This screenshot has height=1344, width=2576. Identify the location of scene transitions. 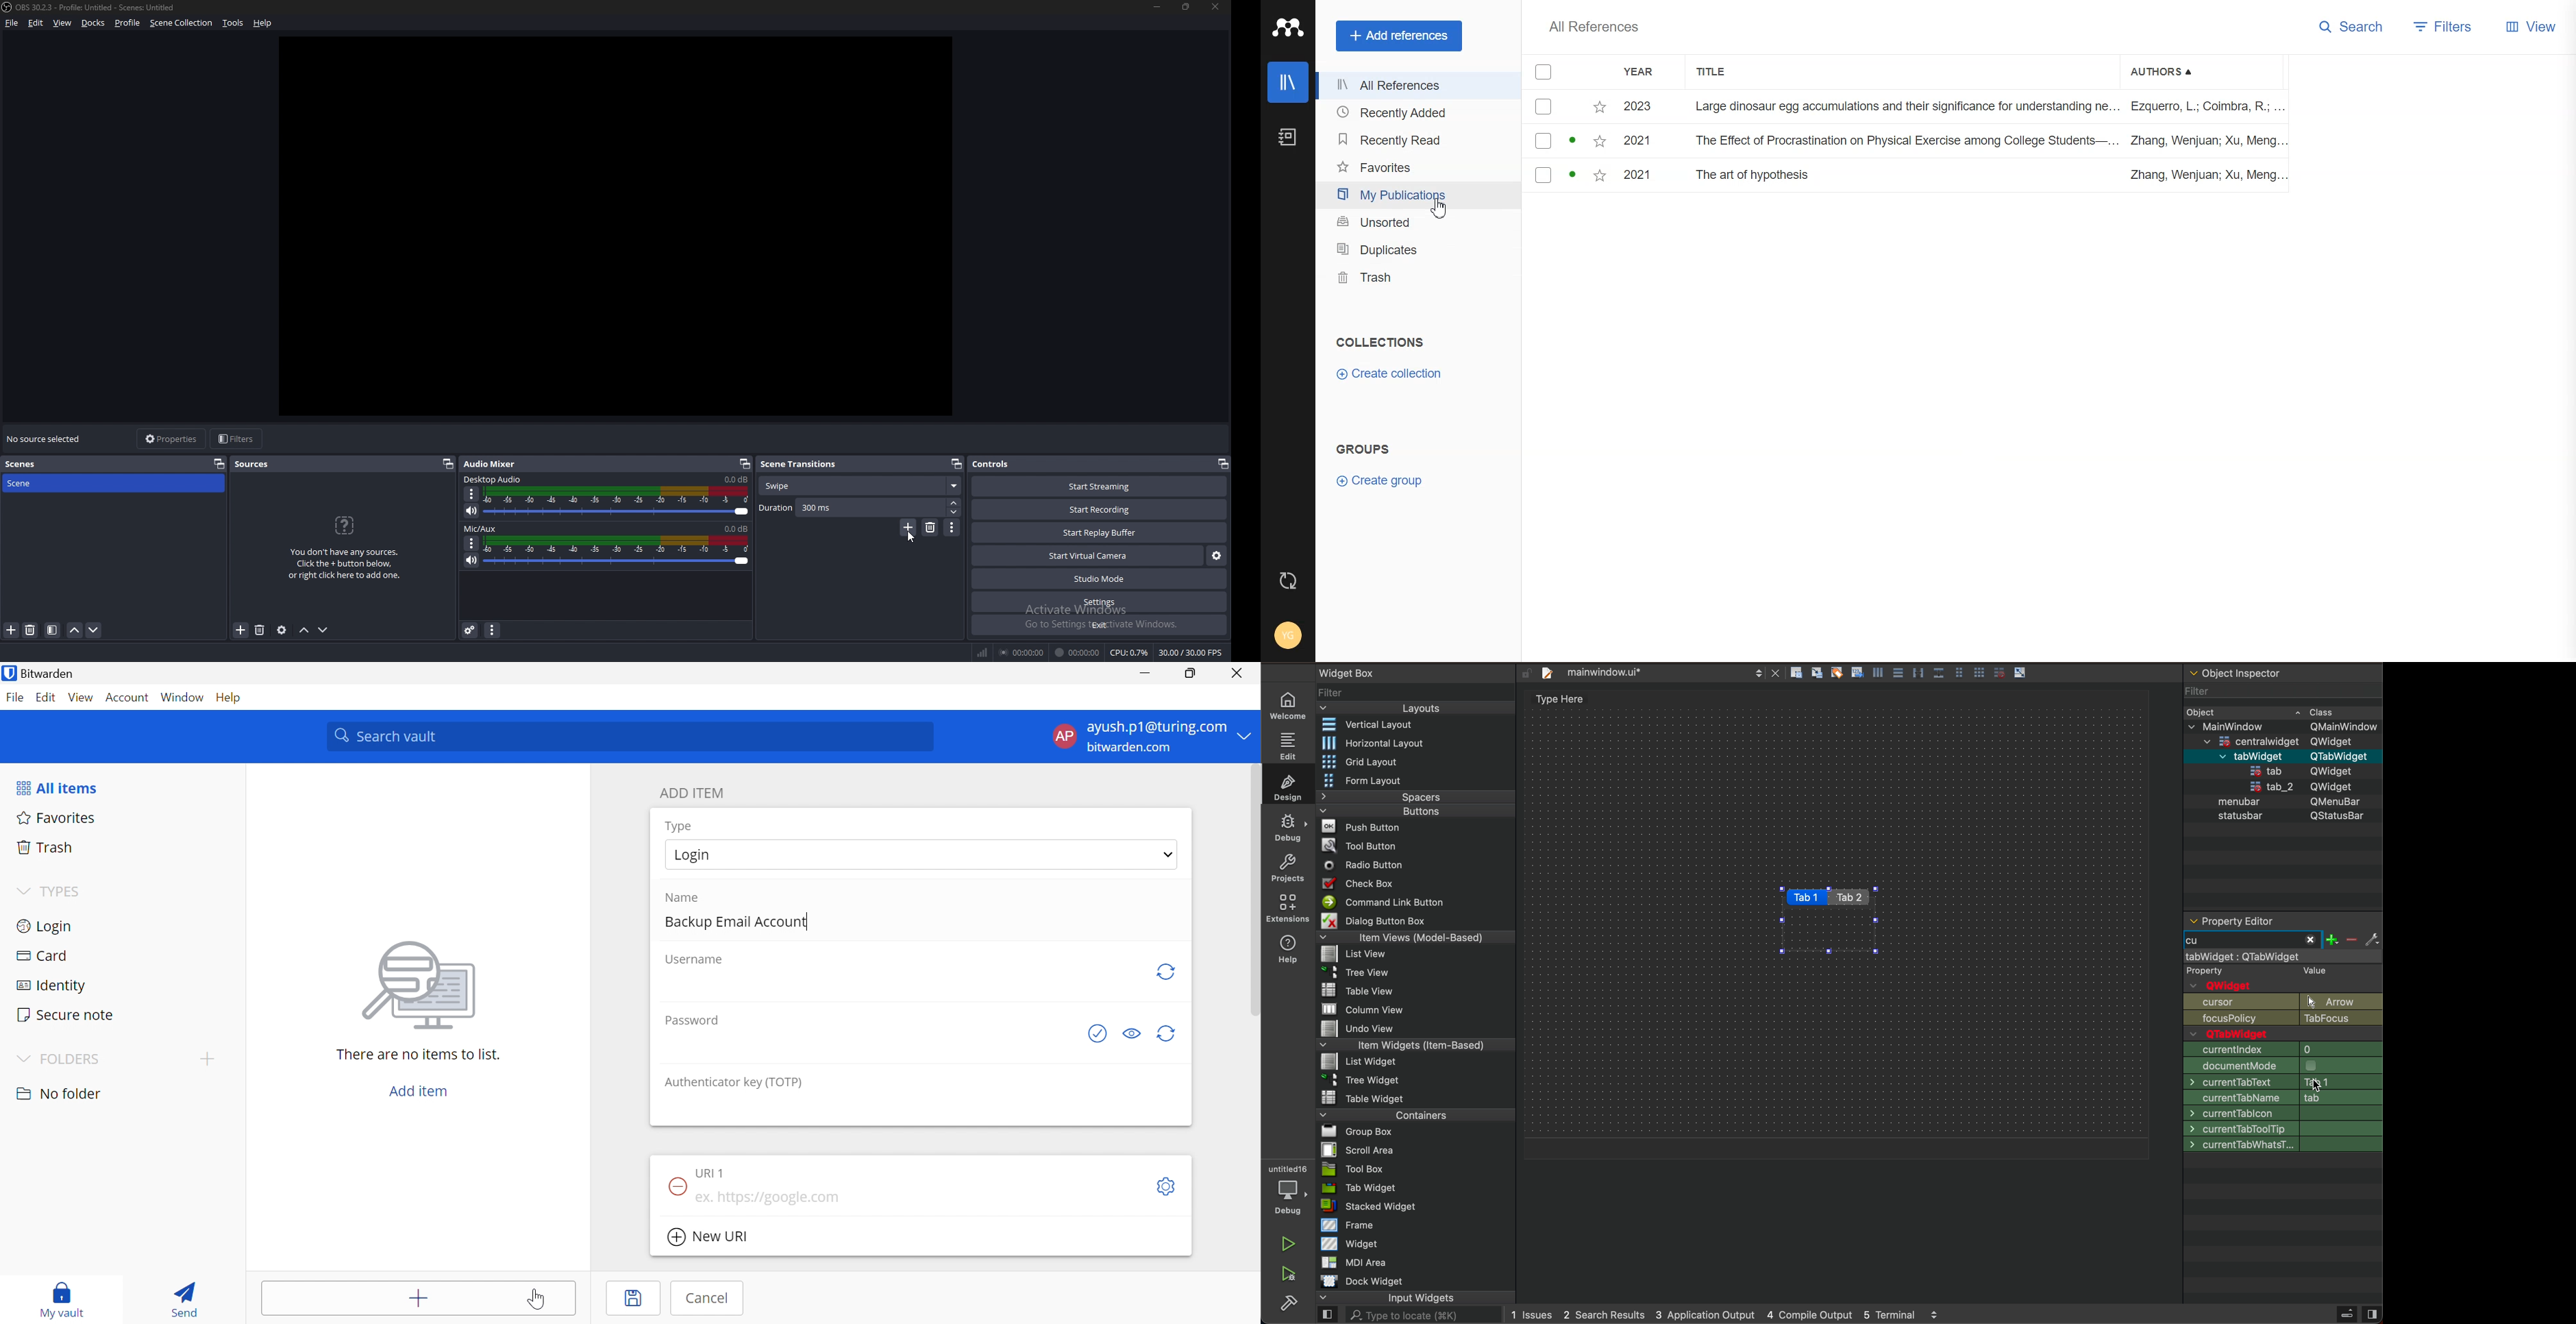
(800, 464).